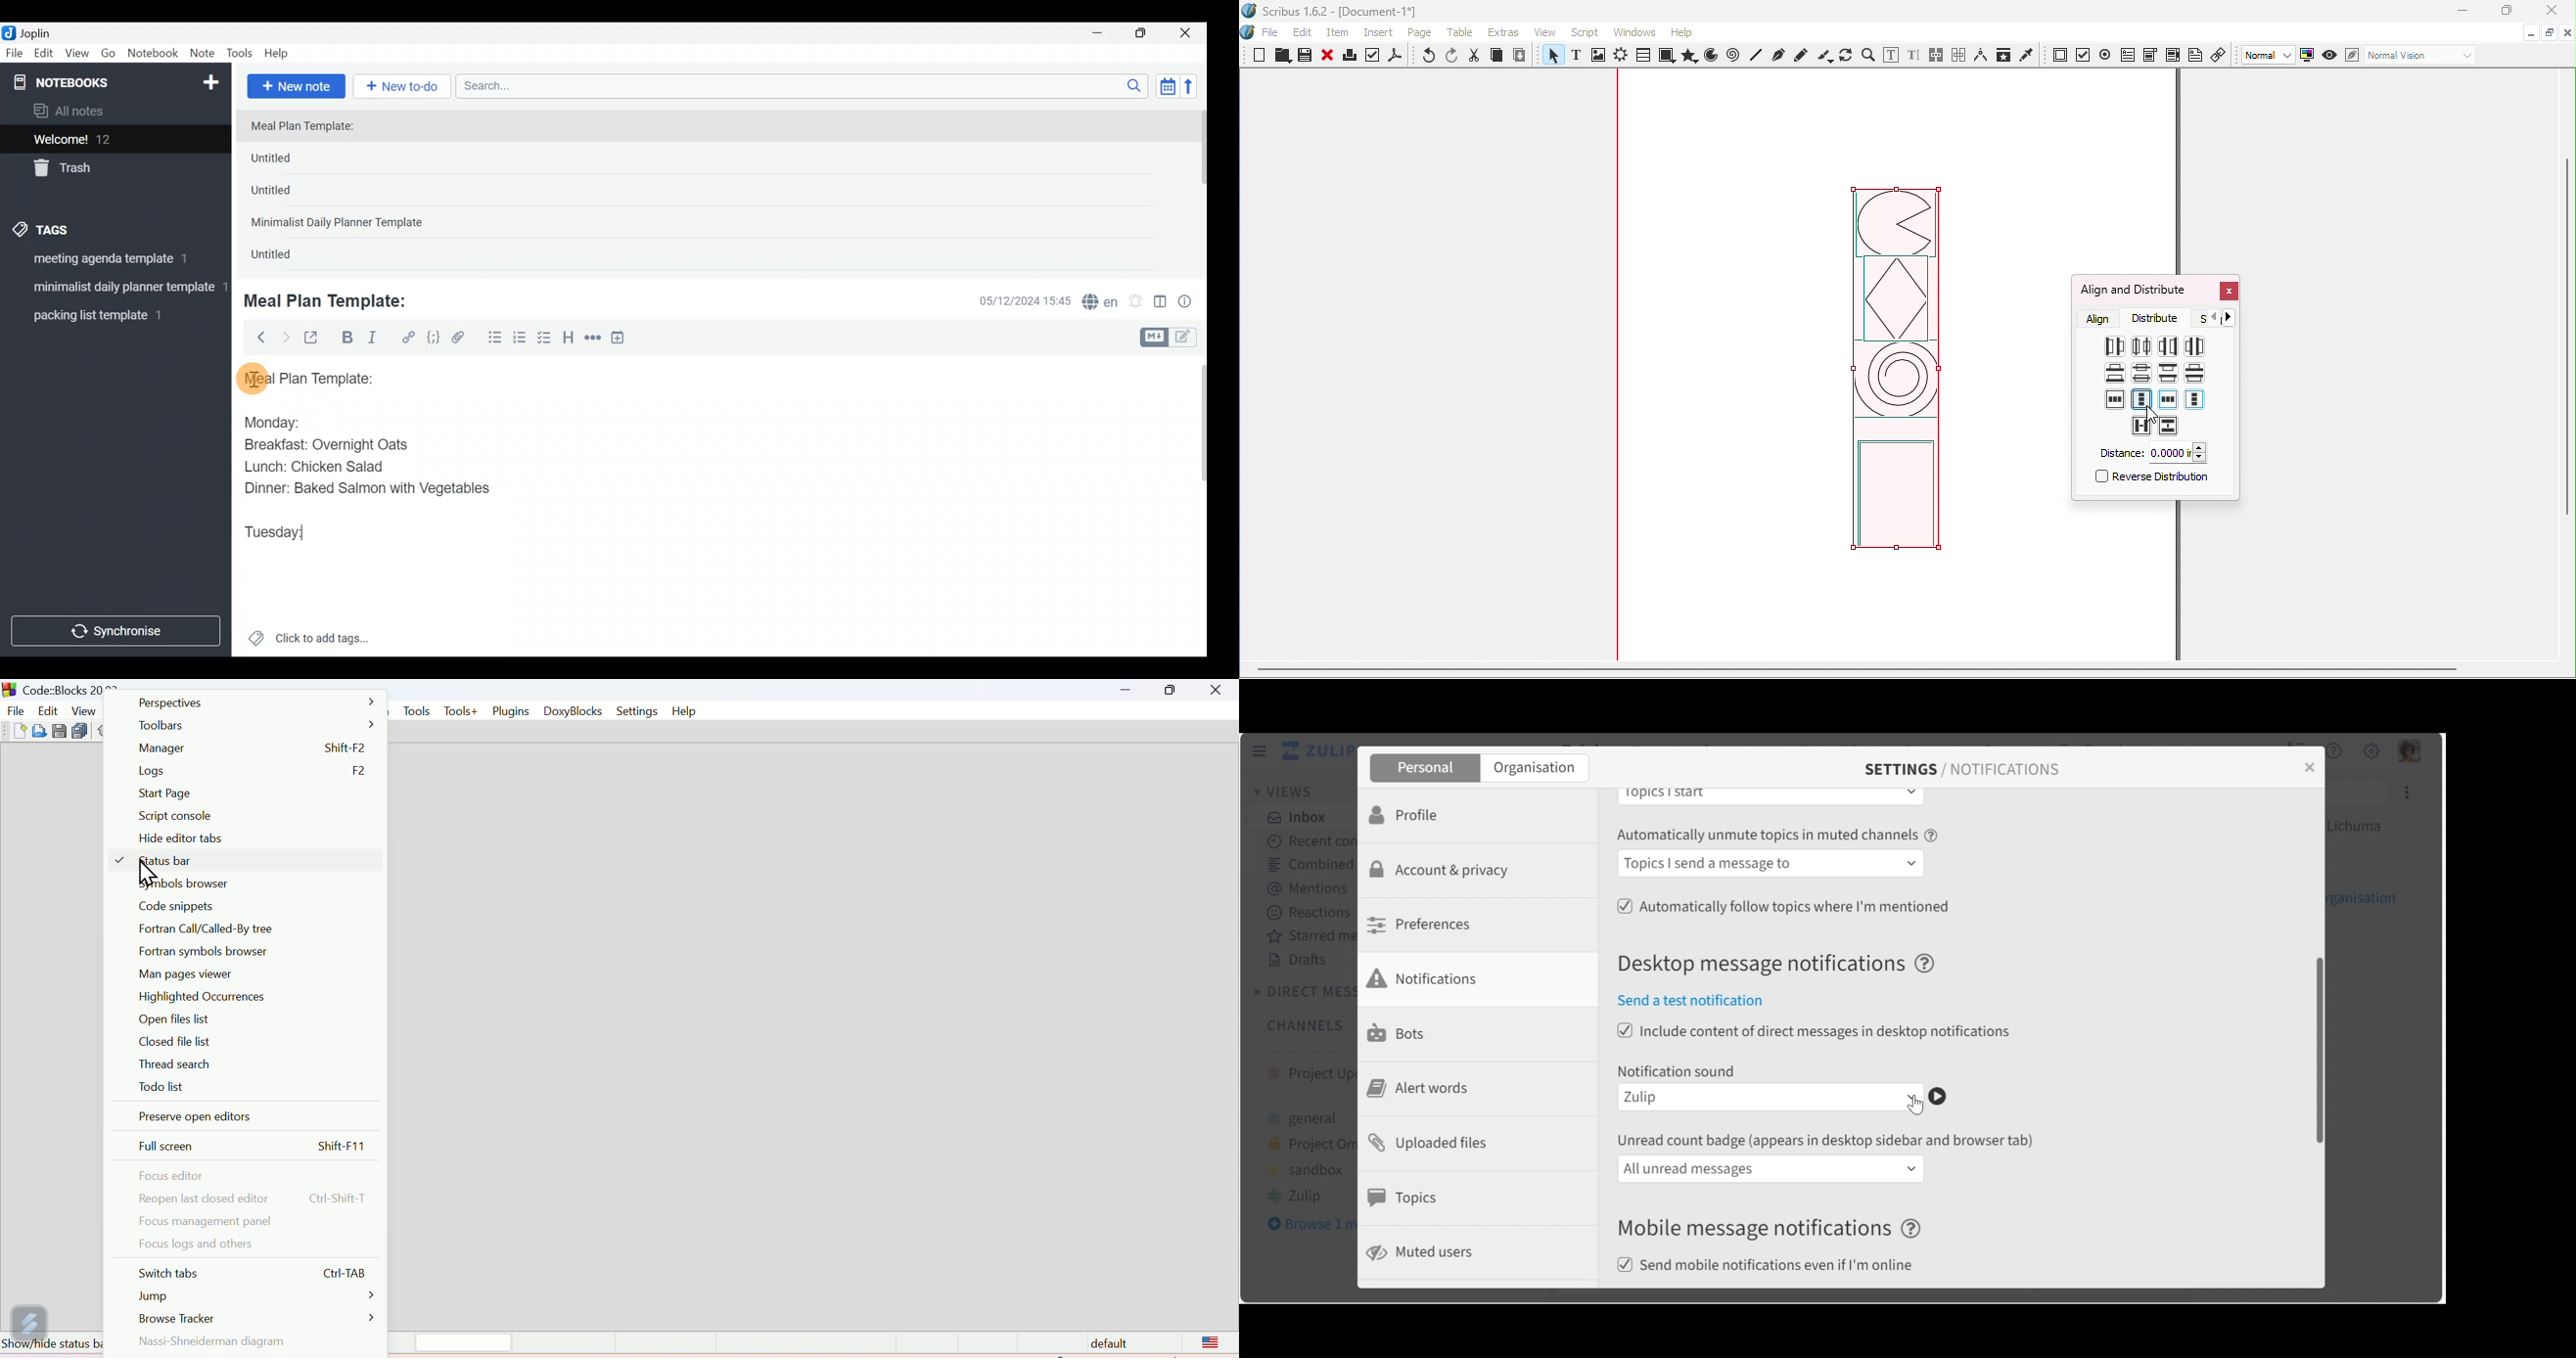  I want to click on New note, so click(295, 85).